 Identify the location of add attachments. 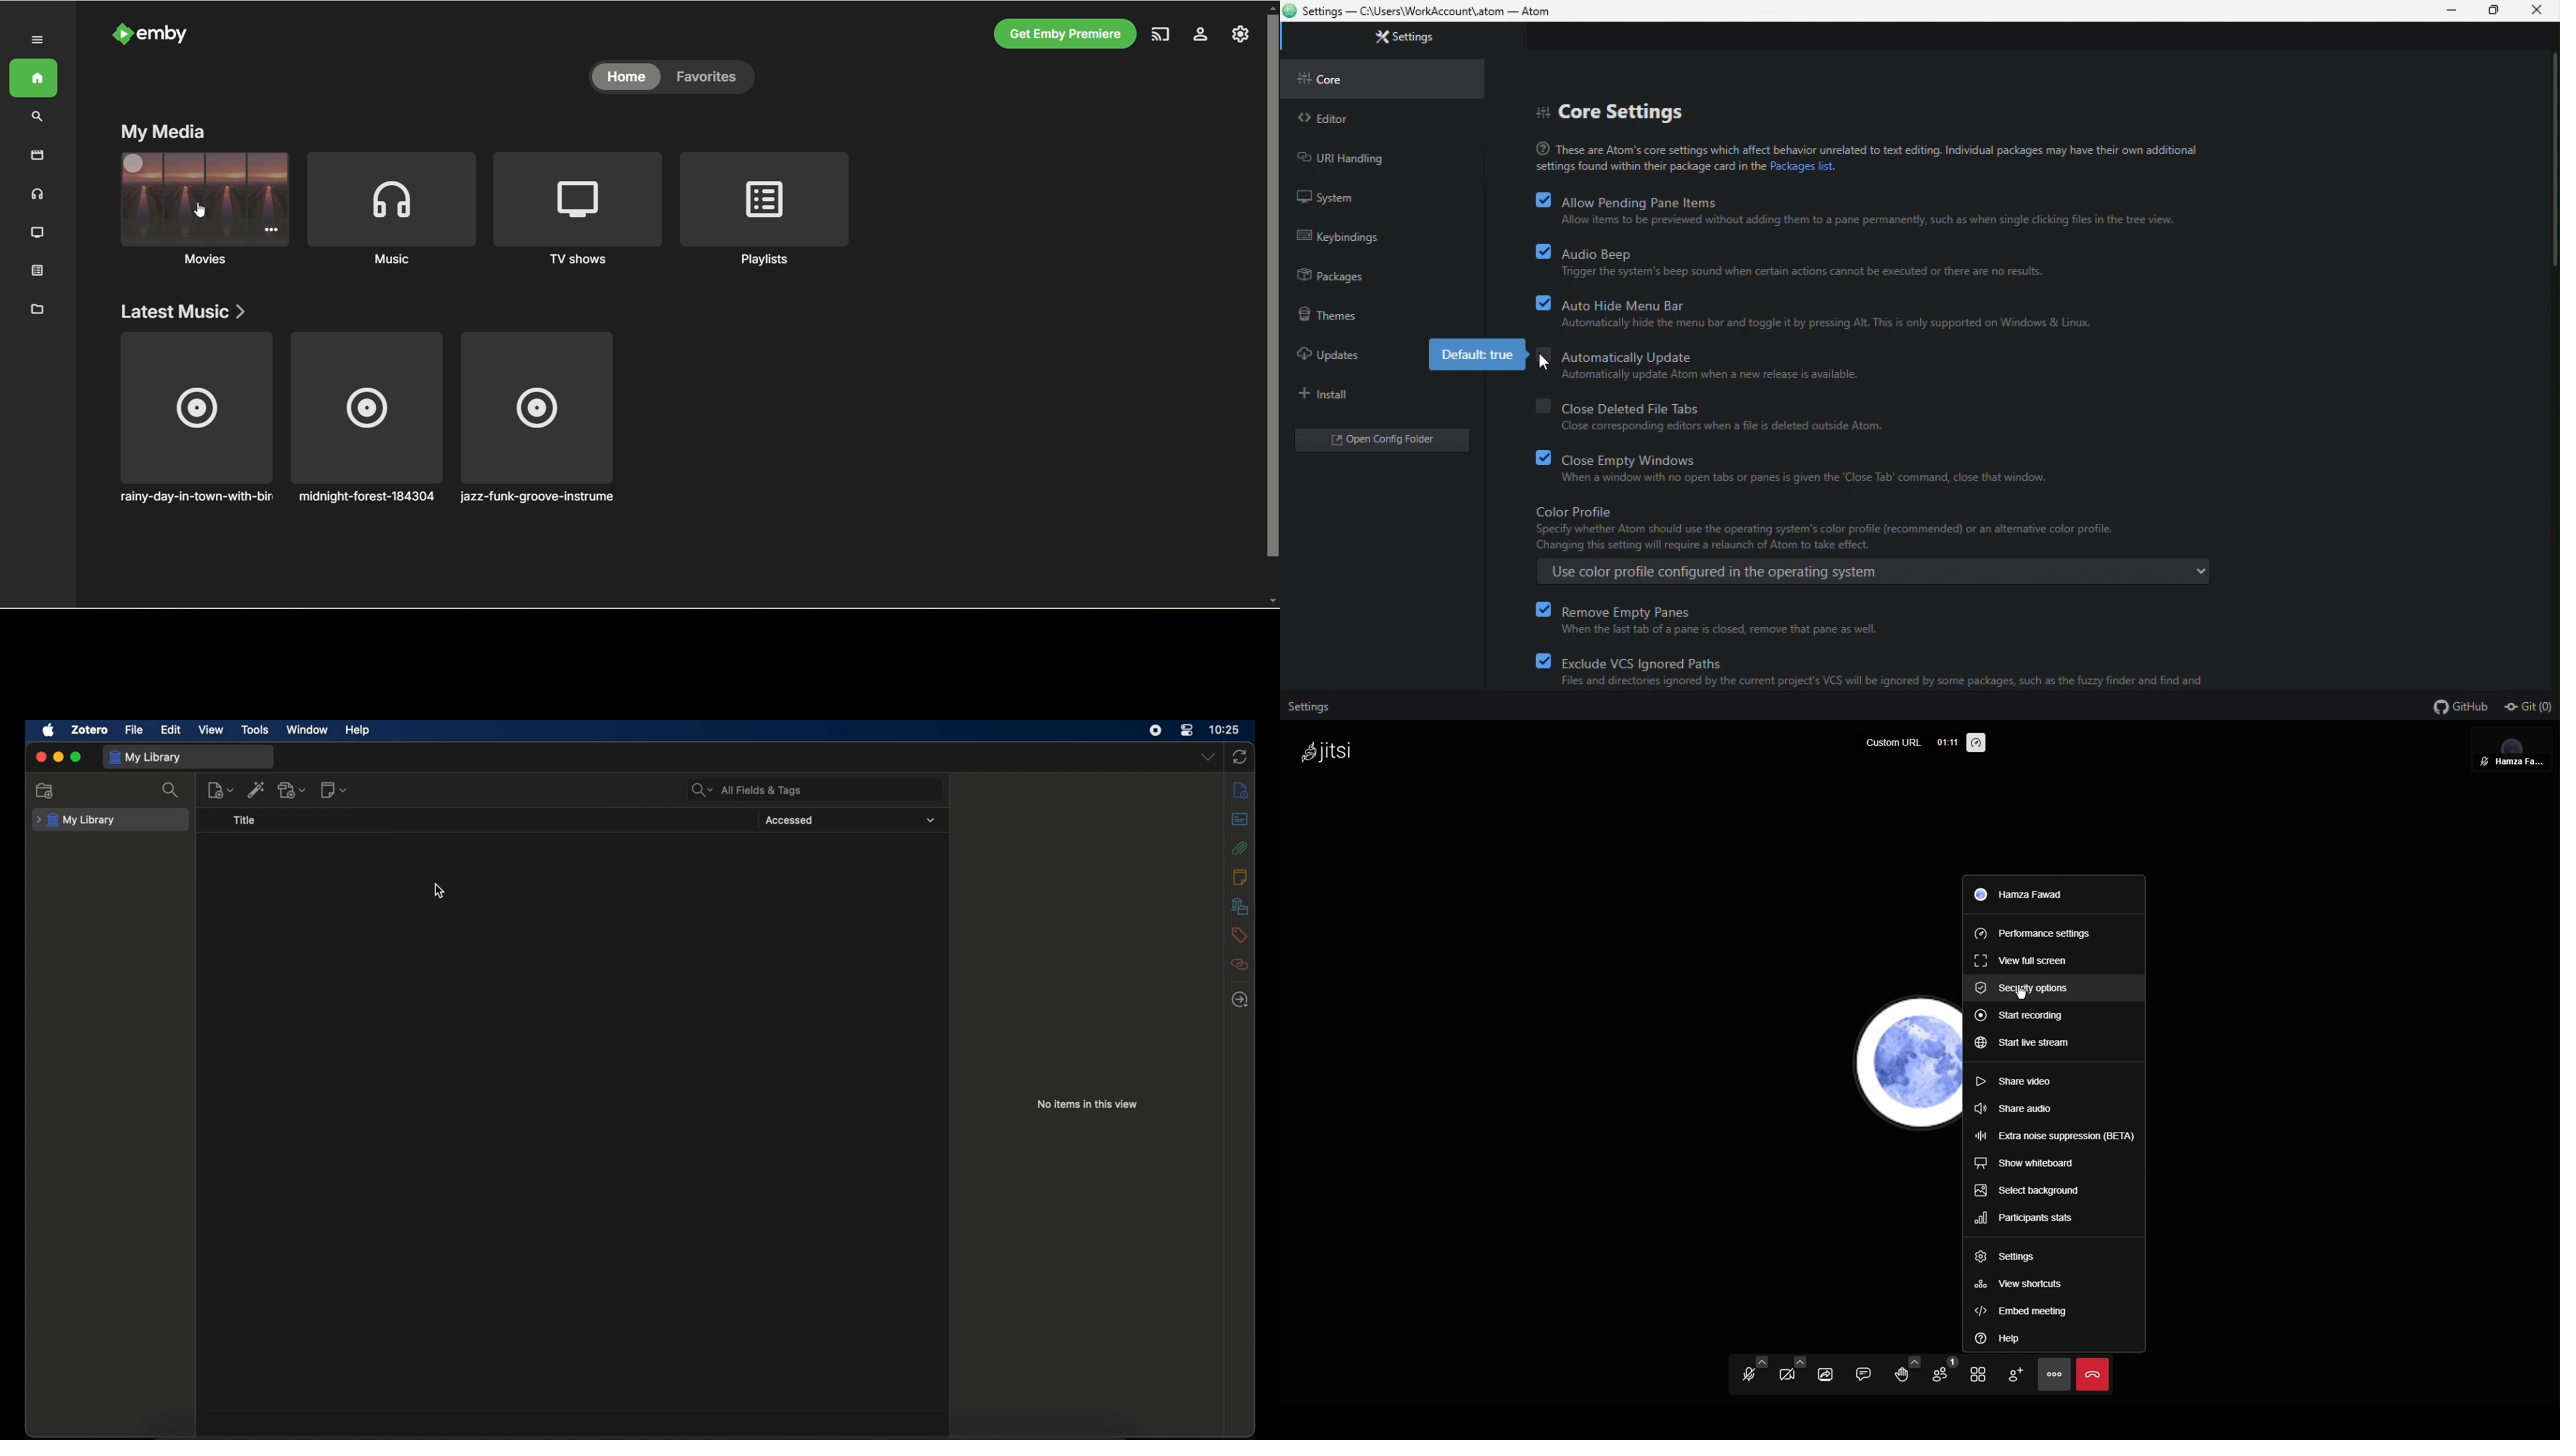
(293, 789).